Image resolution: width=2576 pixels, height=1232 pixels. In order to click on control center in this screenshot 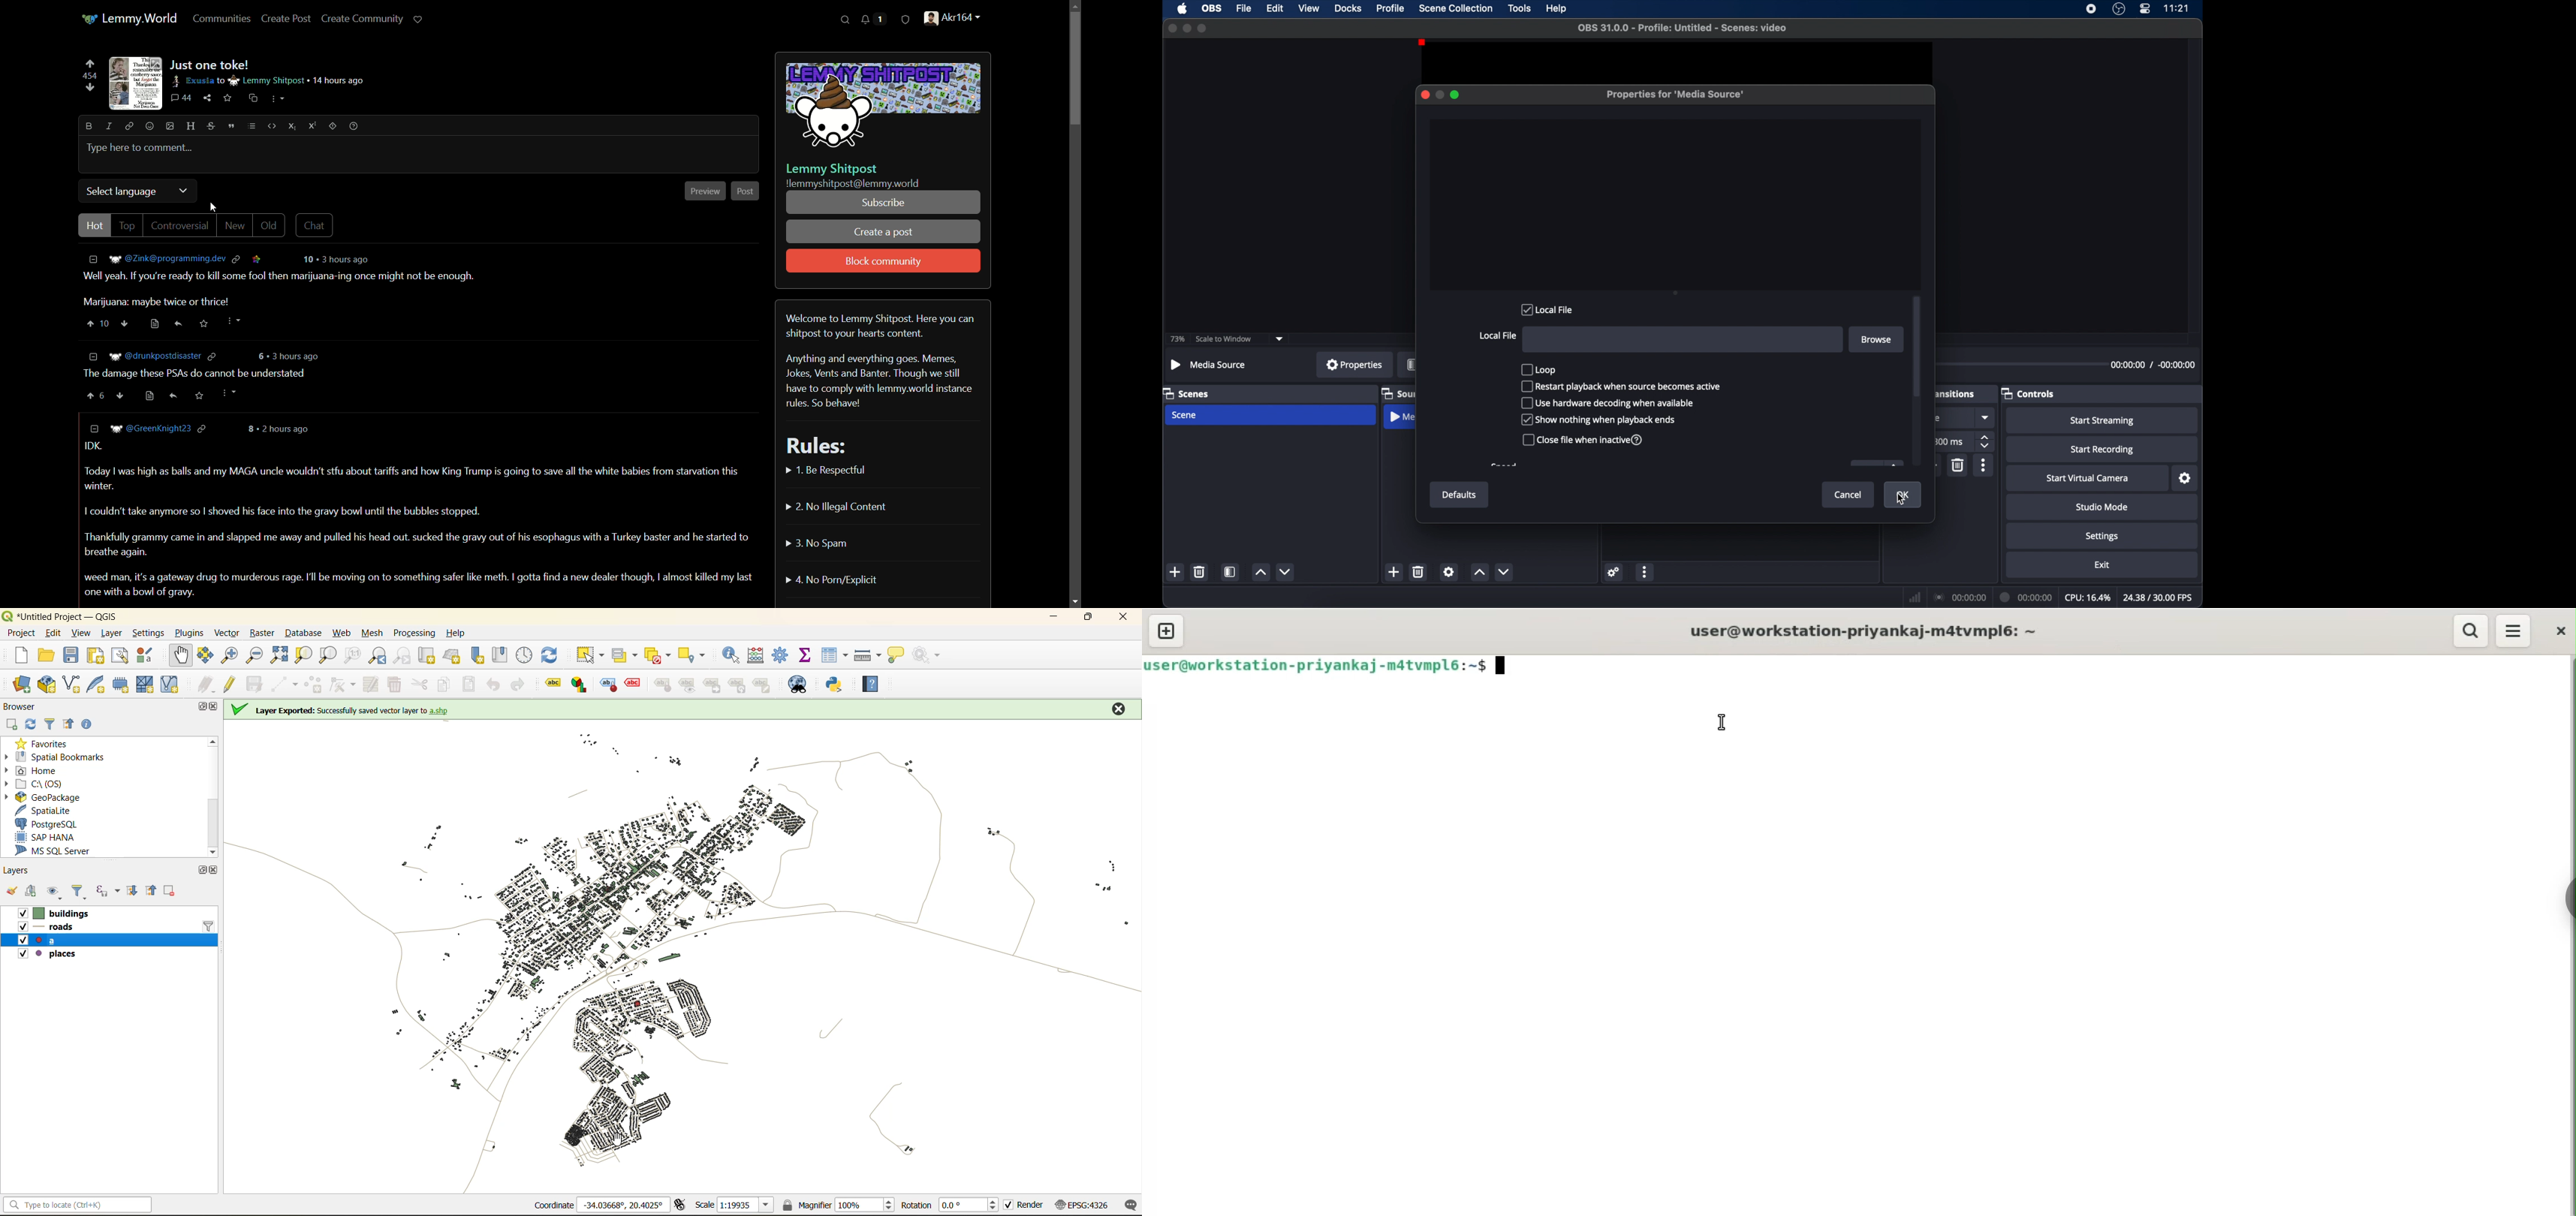, I will do `click(2144, 9)`.